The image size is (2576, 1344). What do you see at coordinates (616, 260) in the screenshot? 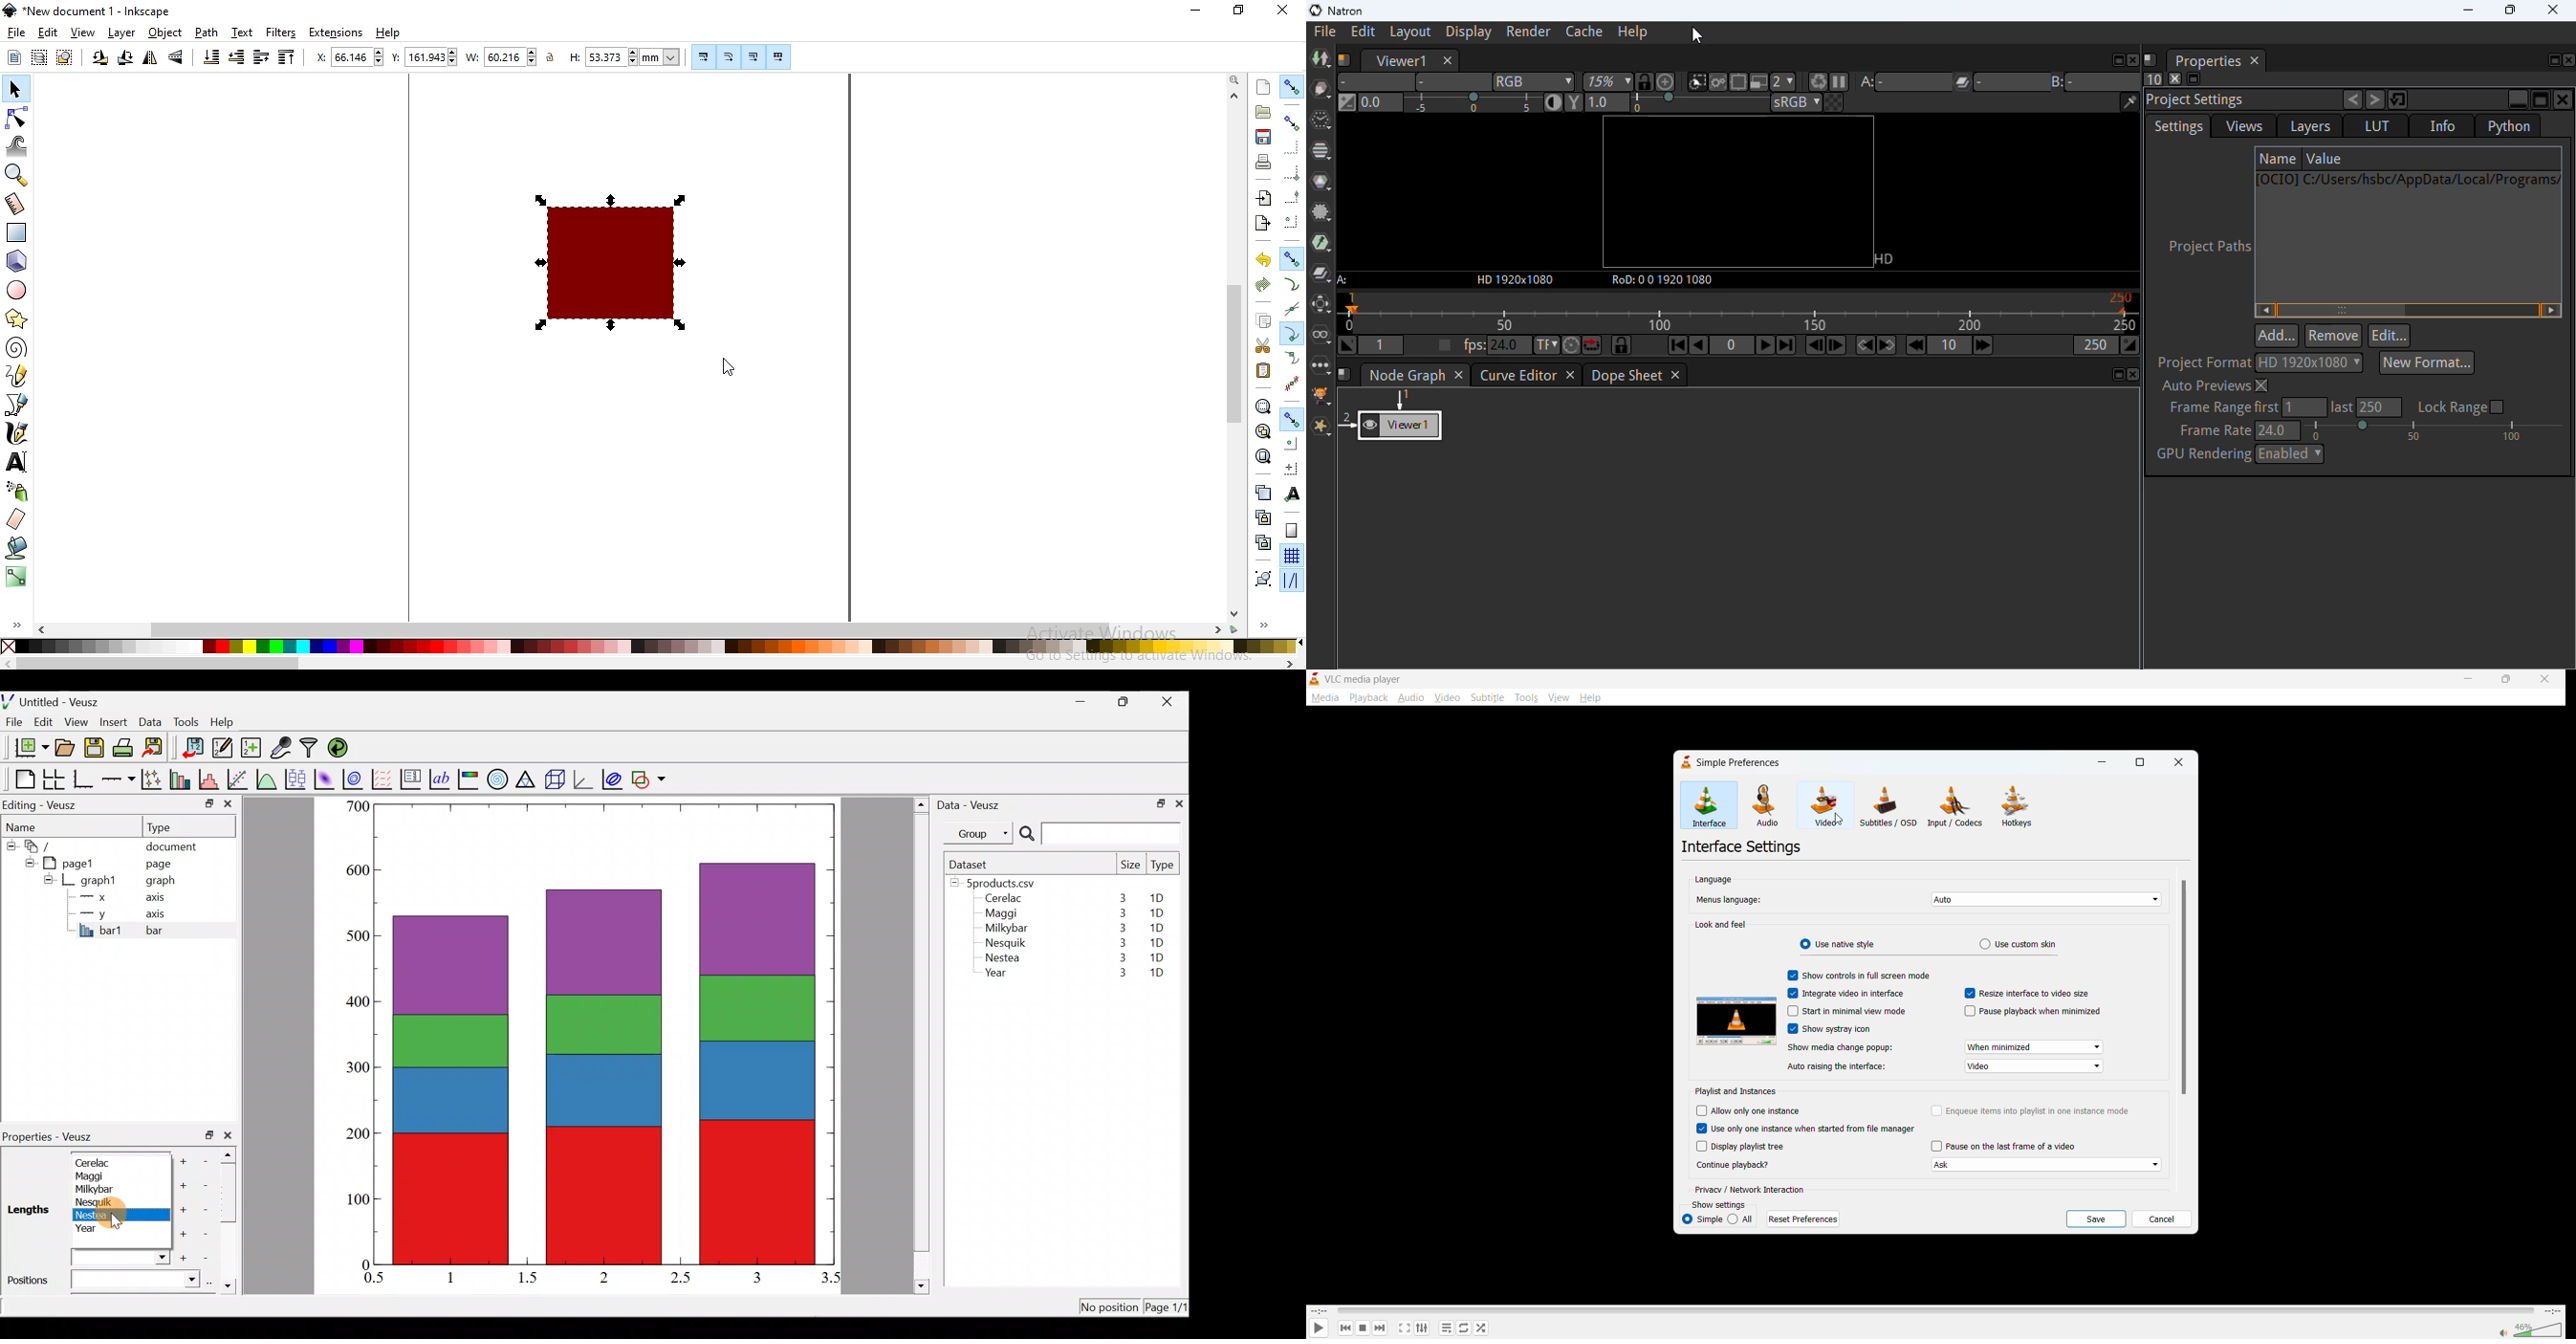
I see `image` at bounding box center [616, 260].